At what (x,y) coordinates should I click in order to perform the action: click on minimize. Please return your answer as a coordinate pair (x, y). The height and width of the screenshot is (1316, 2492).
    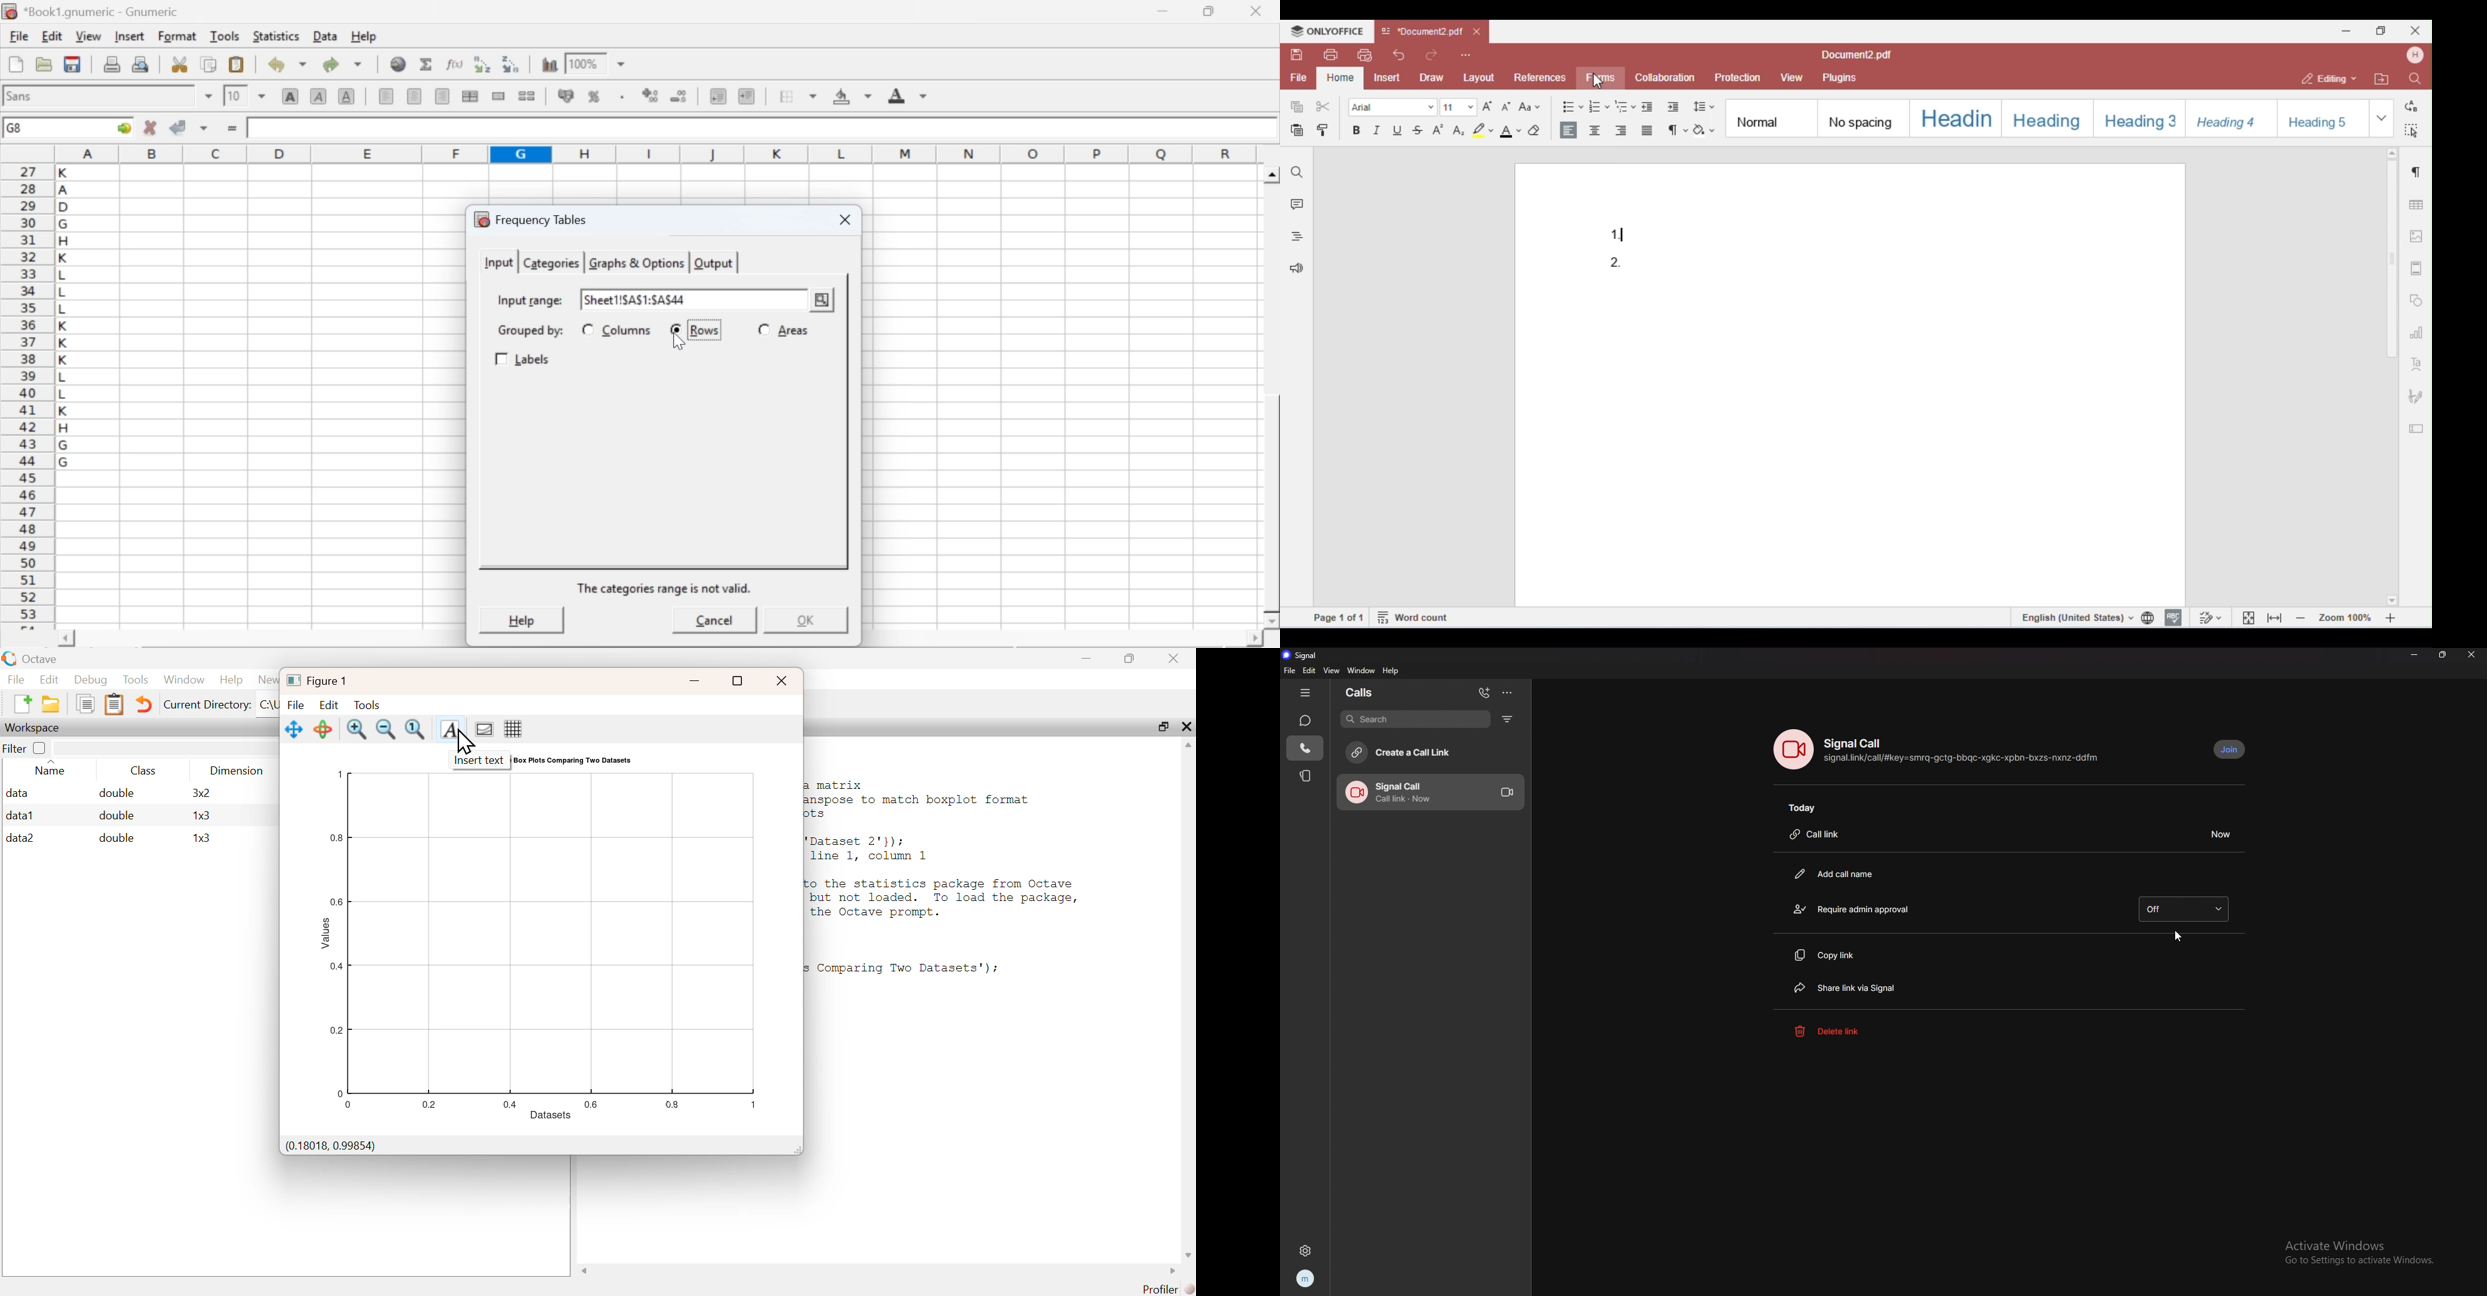
    Looking at the image, I should click on (2415, 654).